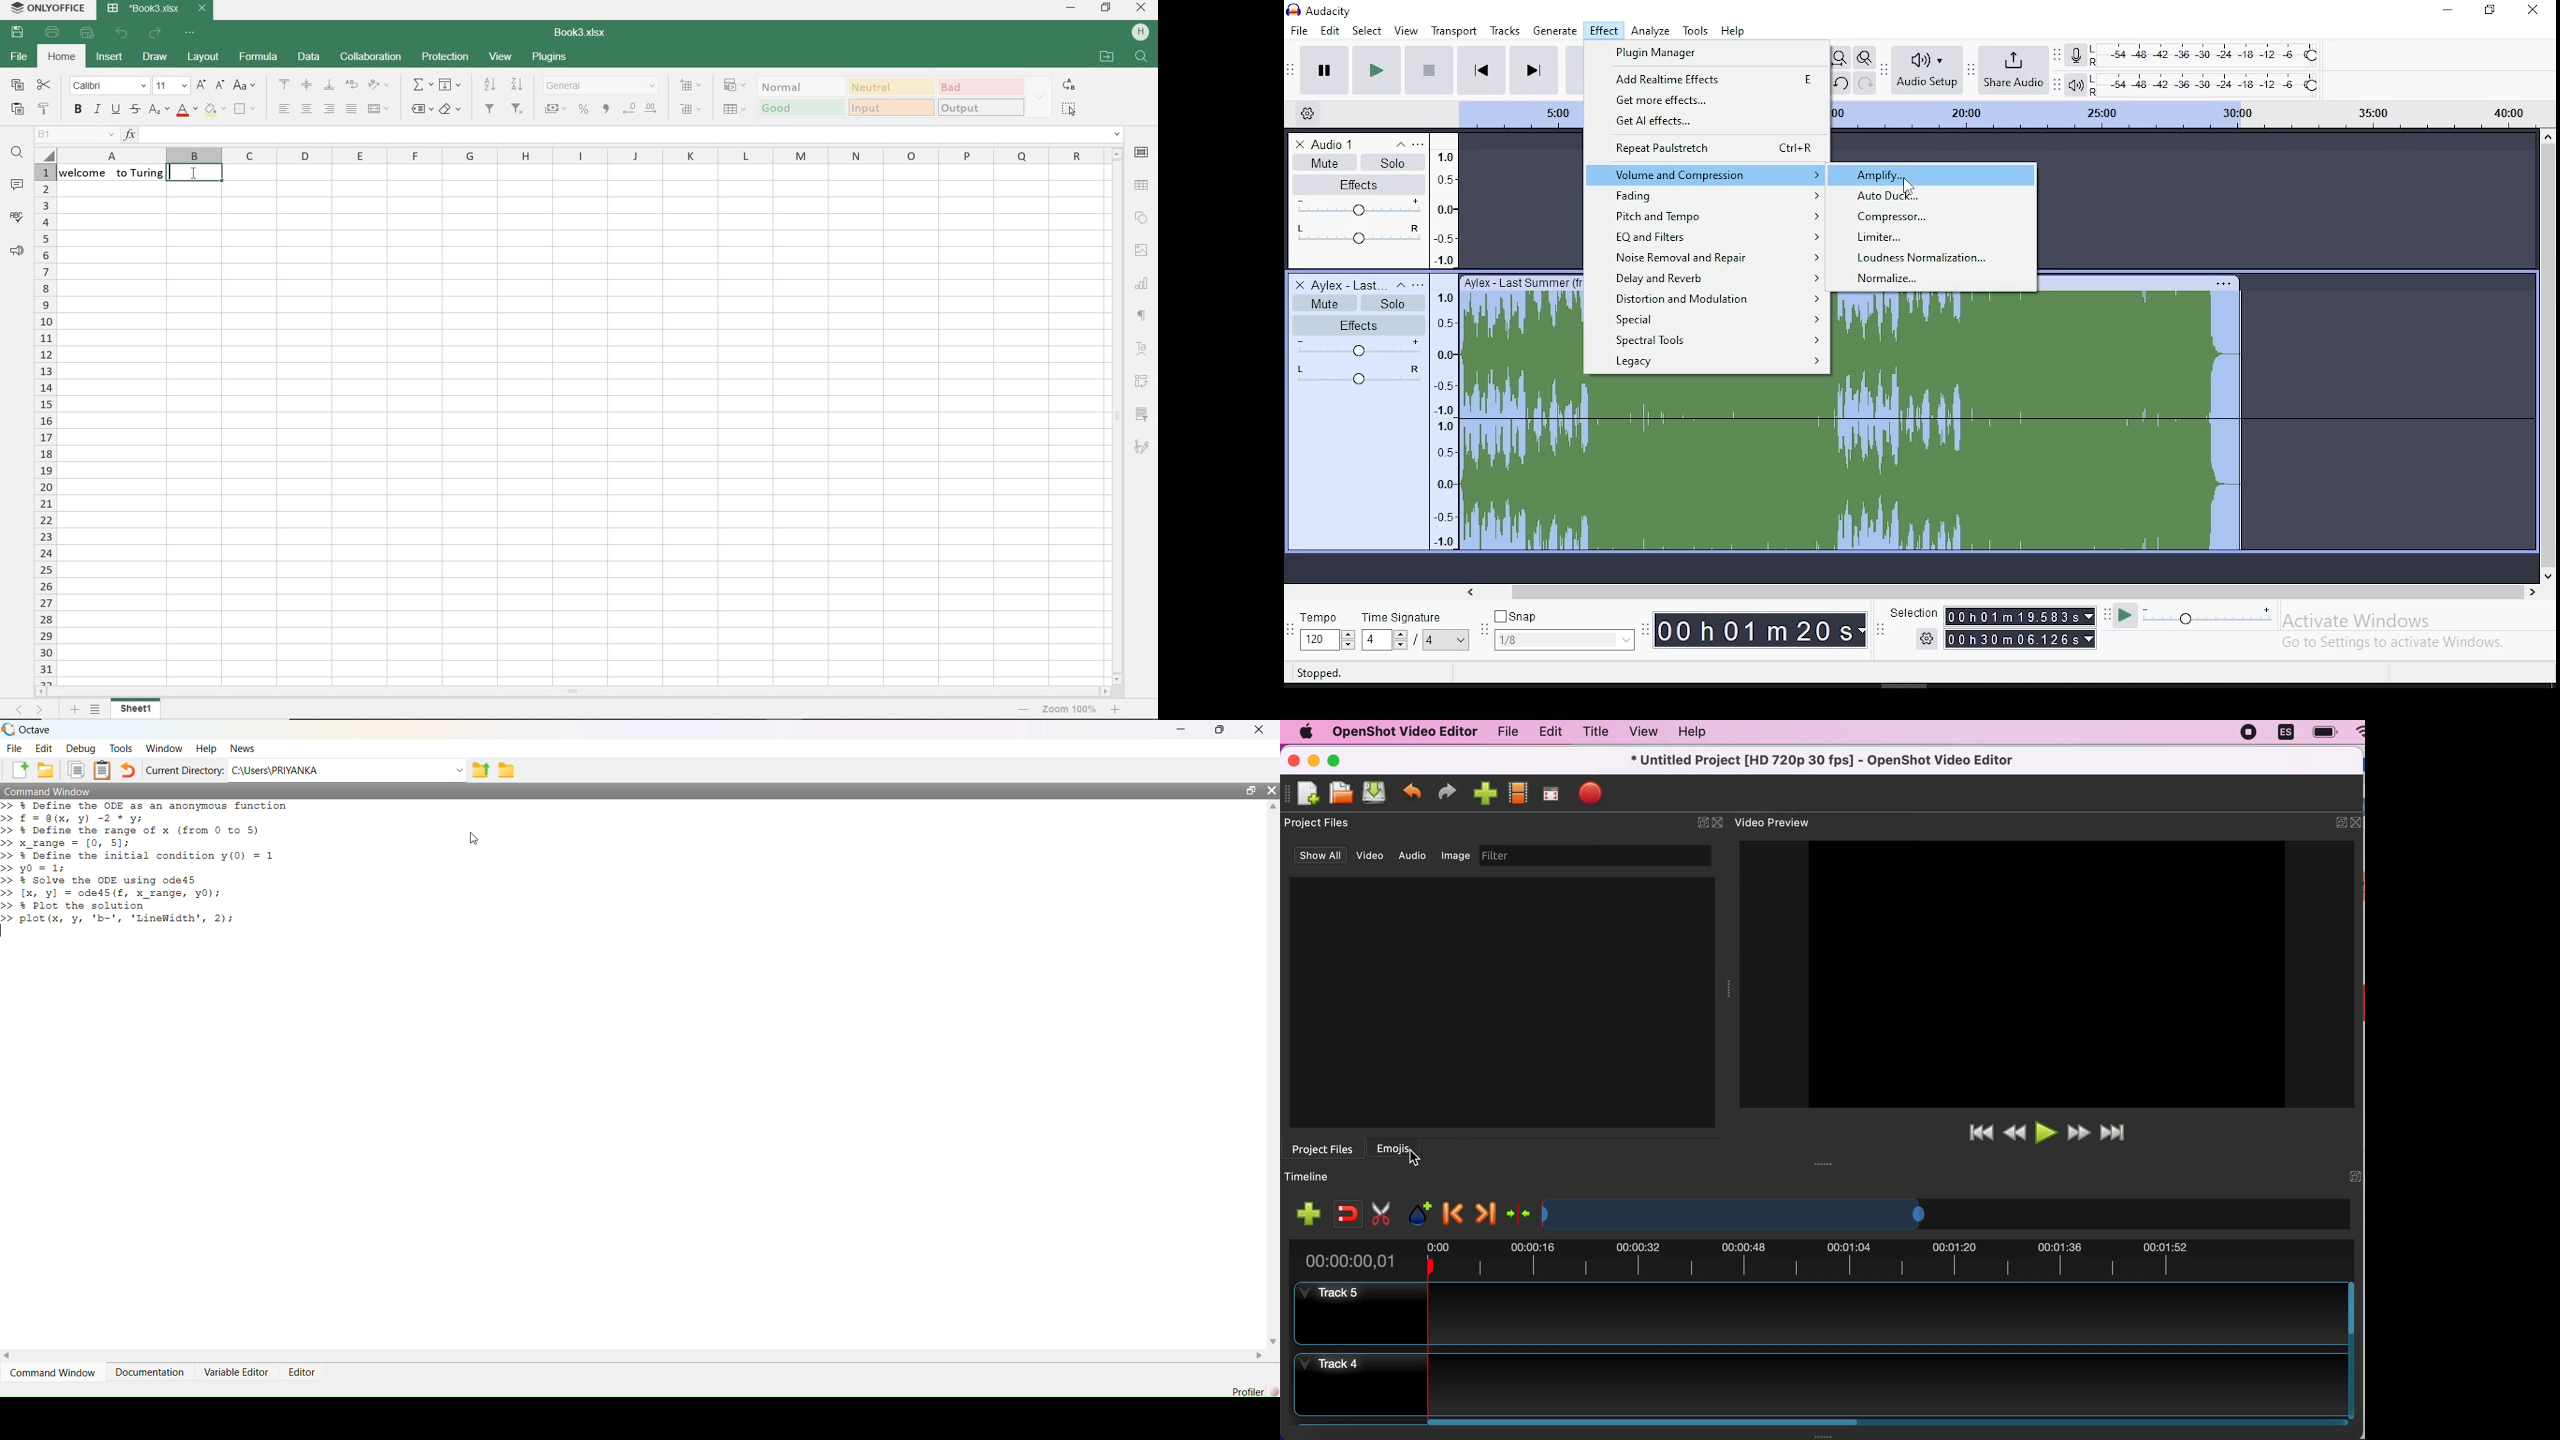 The width and height of the screenshot is (2576, 1456). I want to click on timeline options, so click(1307, 114).